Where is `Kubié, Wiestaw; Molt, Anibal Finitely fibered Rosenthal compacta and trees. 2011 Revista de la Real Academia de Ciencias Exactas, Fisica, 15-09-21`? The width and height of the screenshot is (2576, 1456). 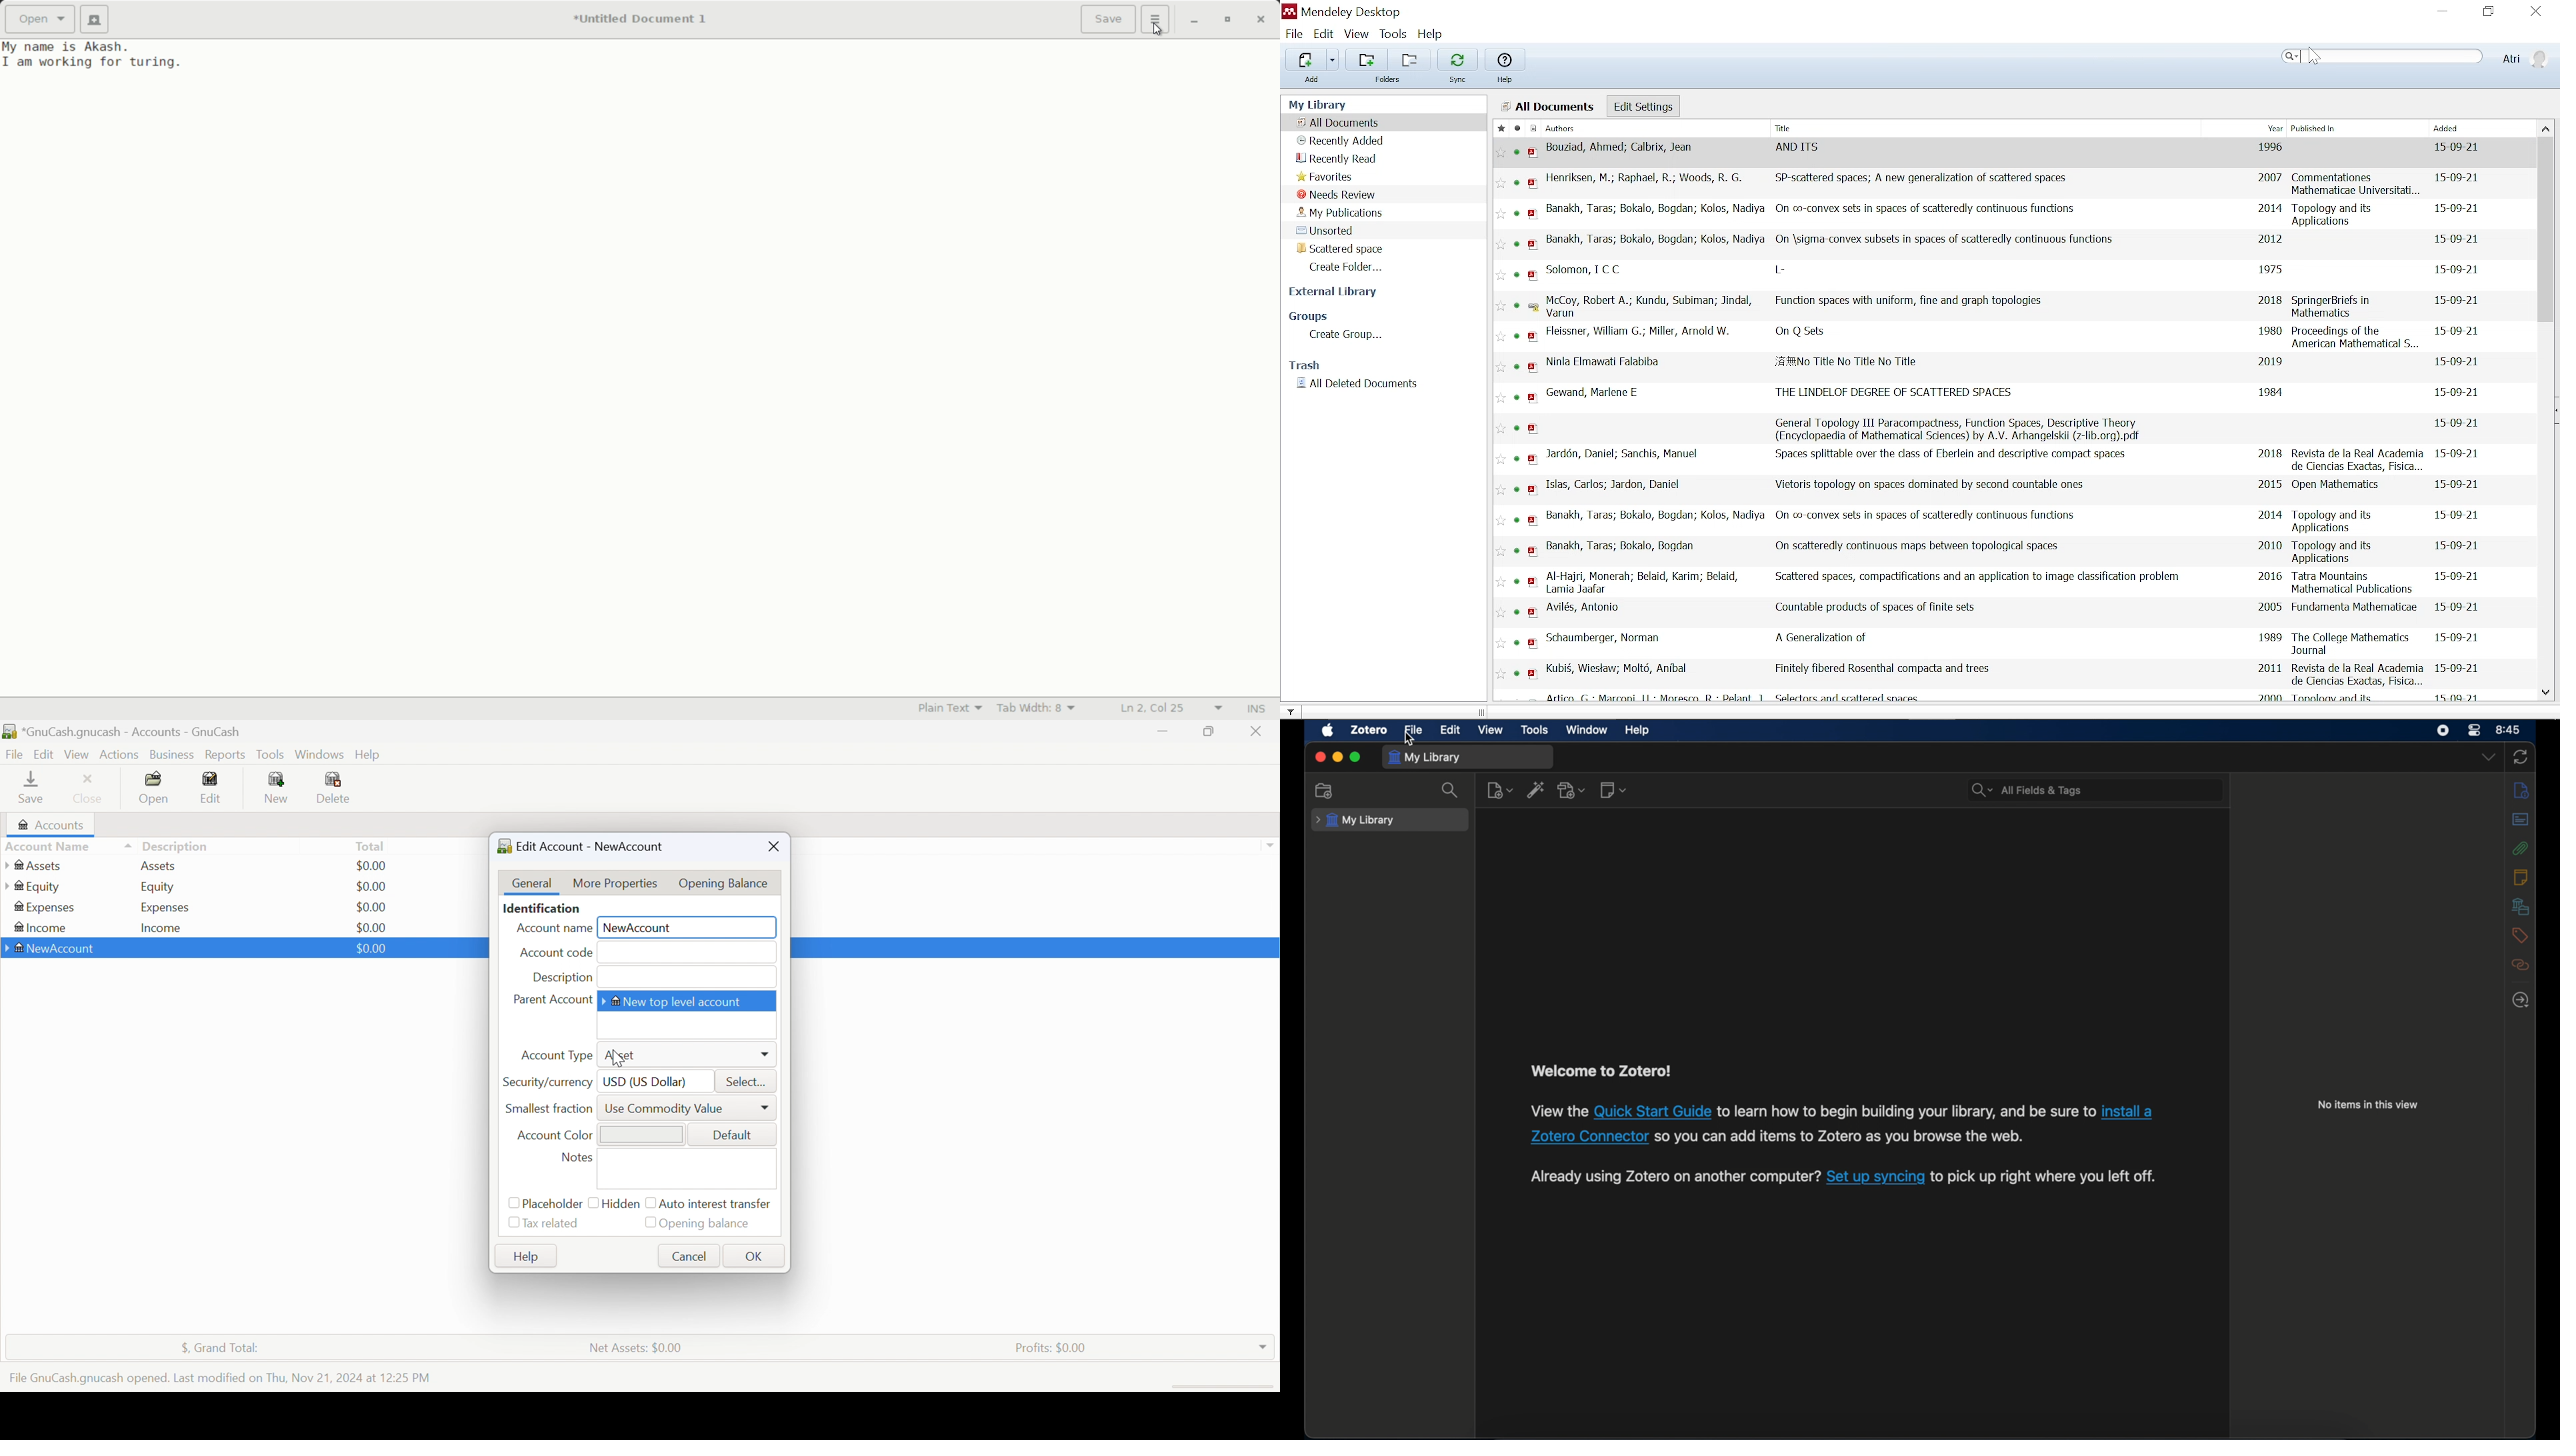 Kubié, Wiestaw; Molt, Anibal Finitely fibered Rosenthal compacta and trees. 2011 Revista de la Real Academia de Ciencias Exactas, Fisica, 15-09-21 is located at coordinates (2008, 674).